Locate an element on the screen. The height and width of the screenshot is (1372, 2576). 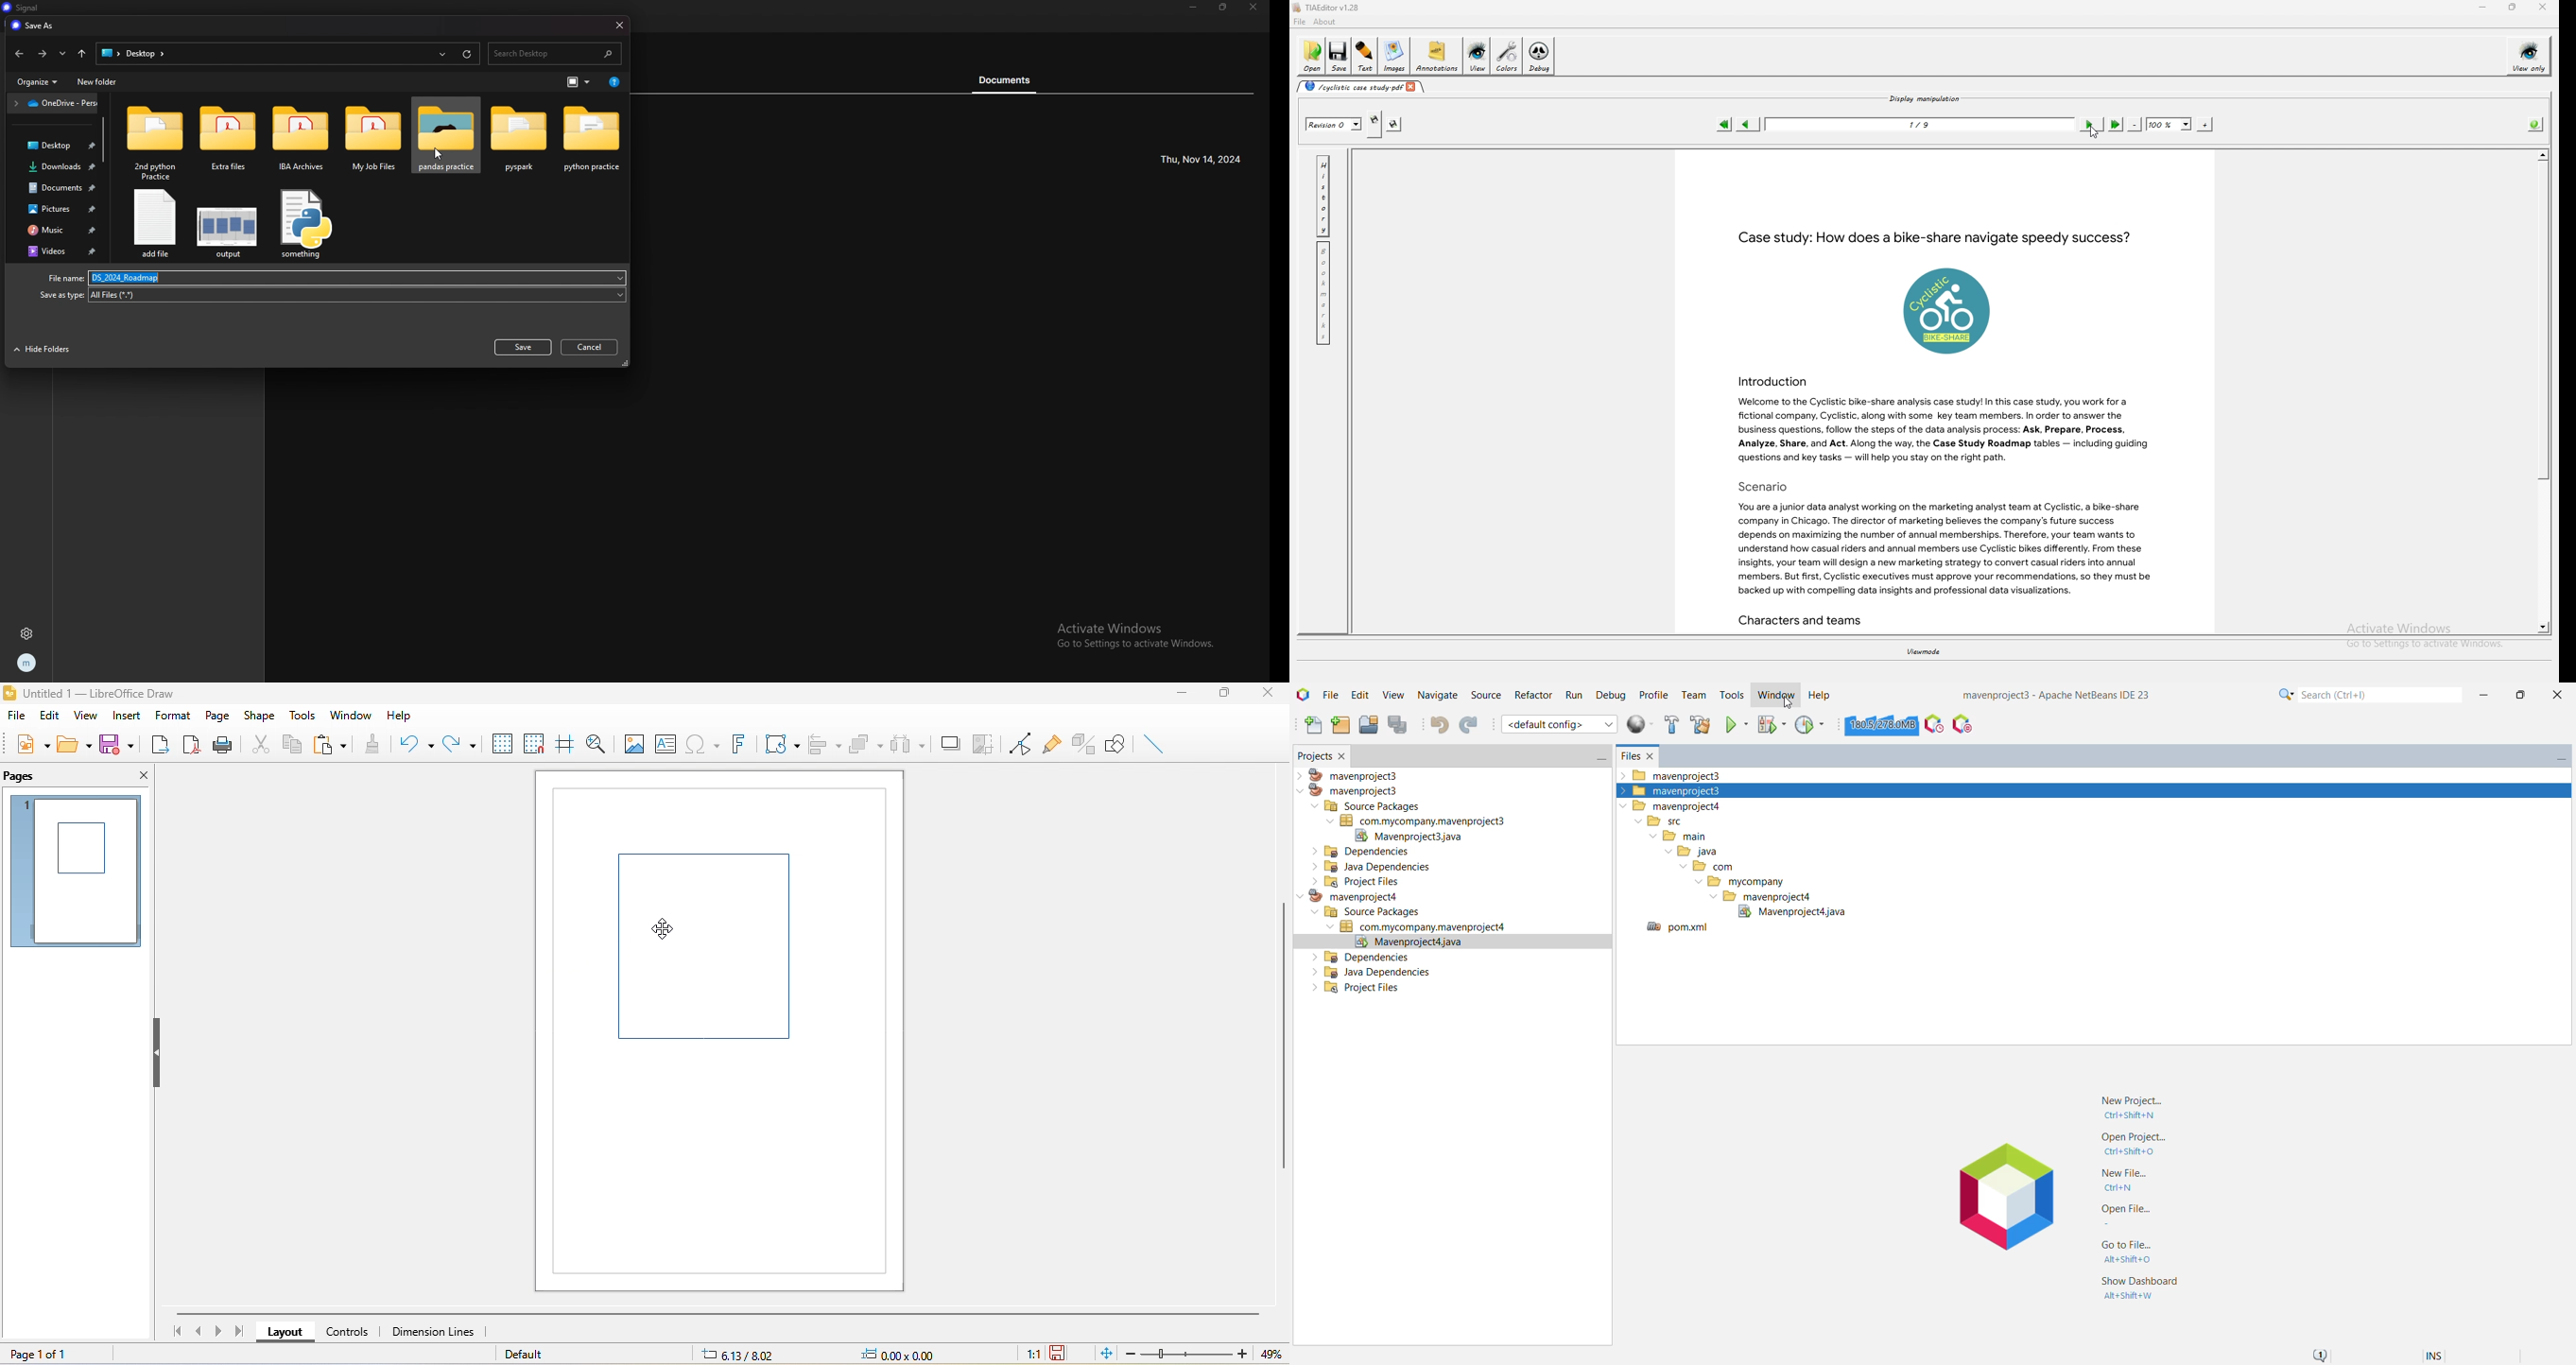
folder is located at coordinates (302, 138).